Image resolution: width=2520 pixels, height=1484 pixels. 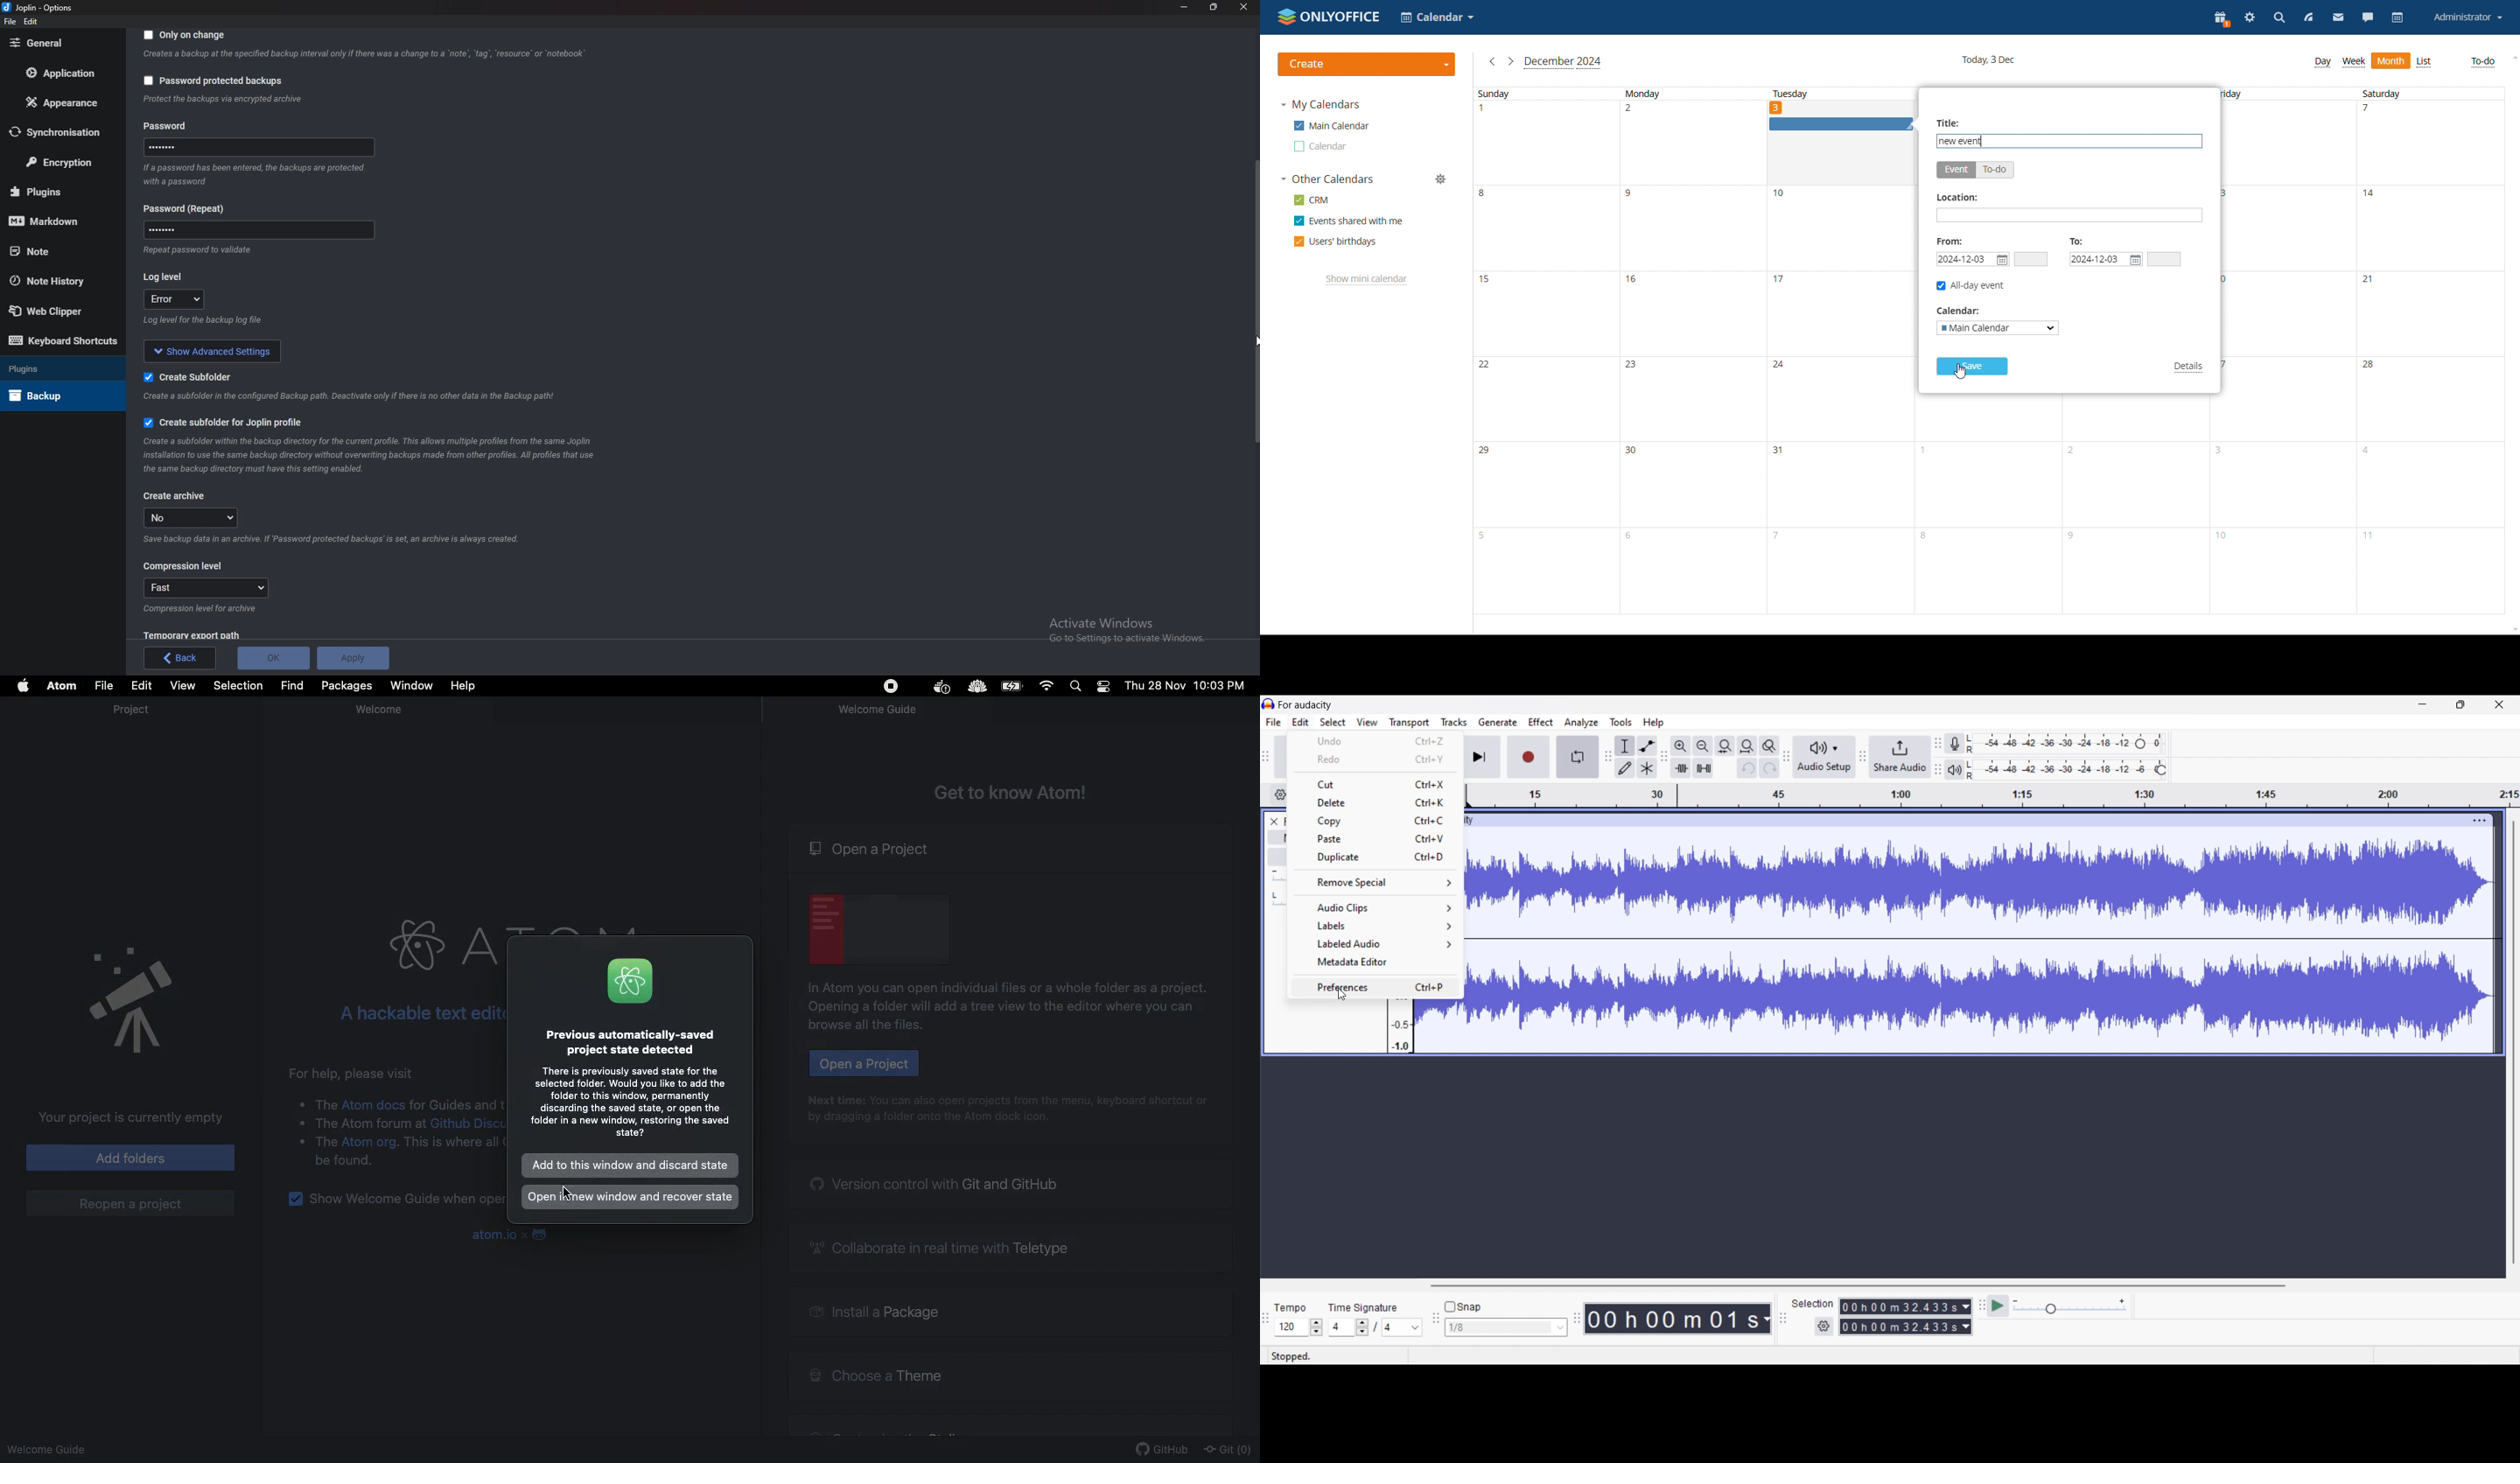 What do you see at coordinates (1672, 1319) in the screenshot?
I see `Current timestamp of track` at bounding box center [1672, 1319].